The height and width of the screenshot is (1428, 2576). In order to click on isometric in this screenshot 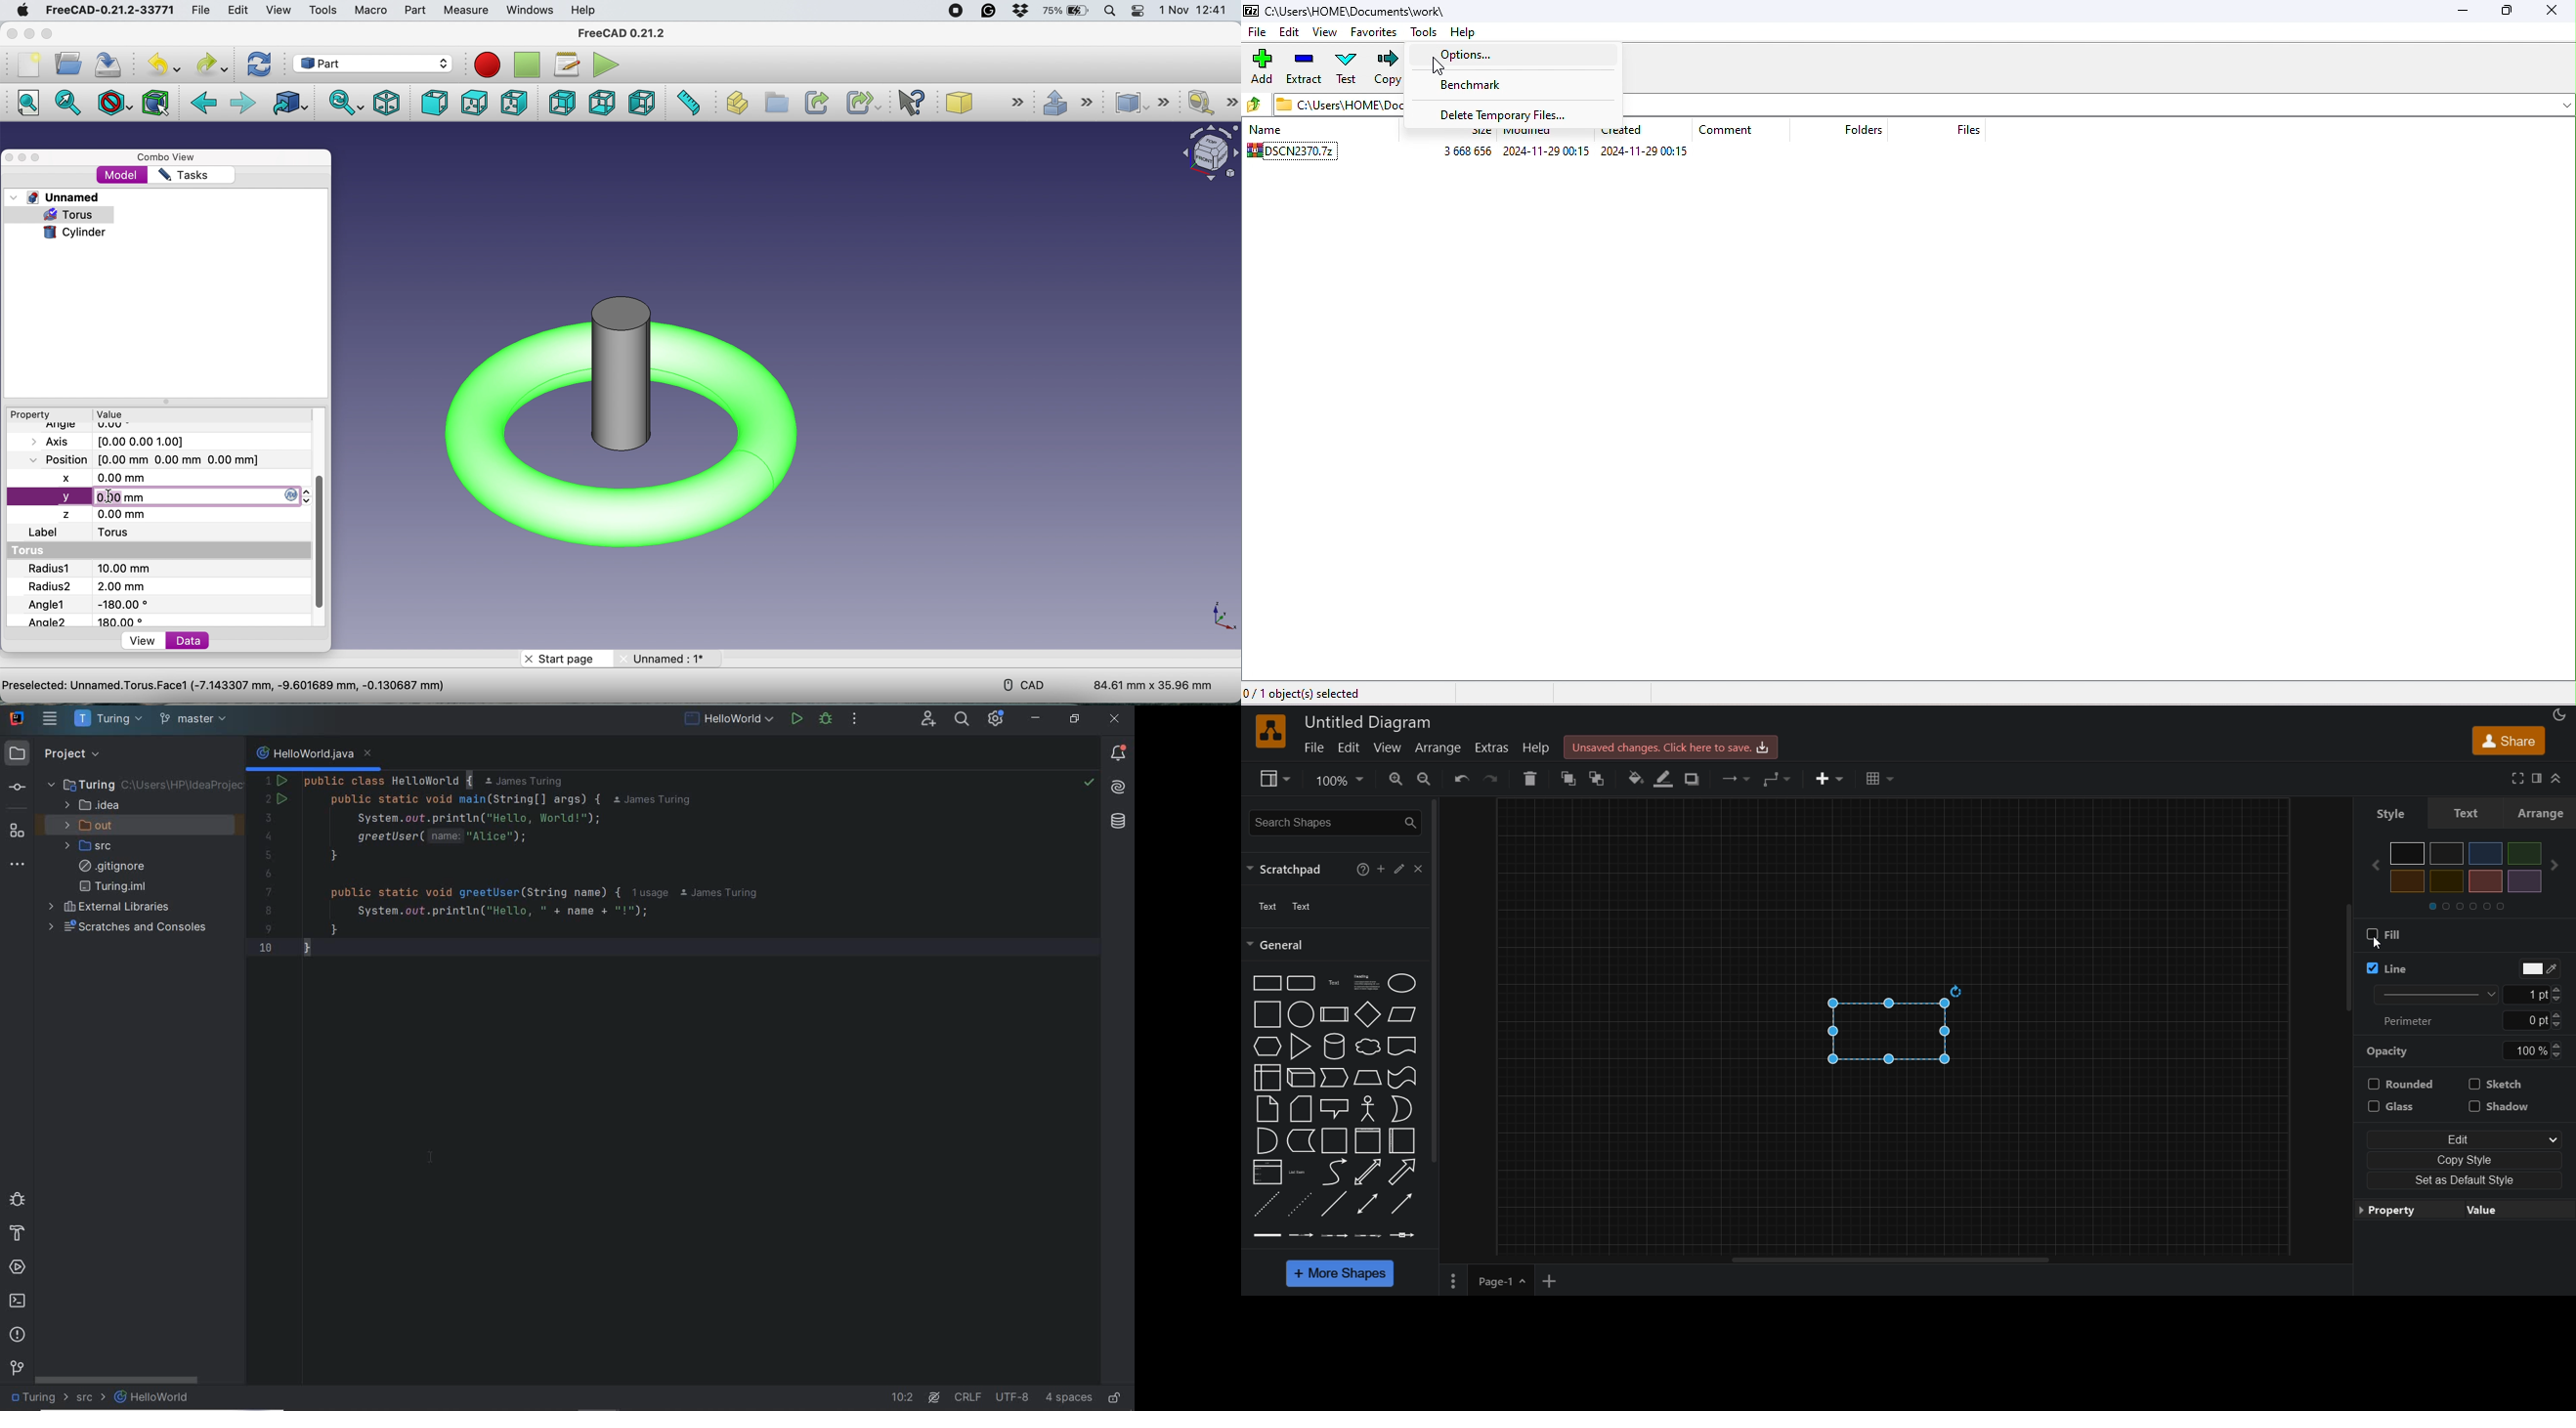, I will do `click(389, 104)`.